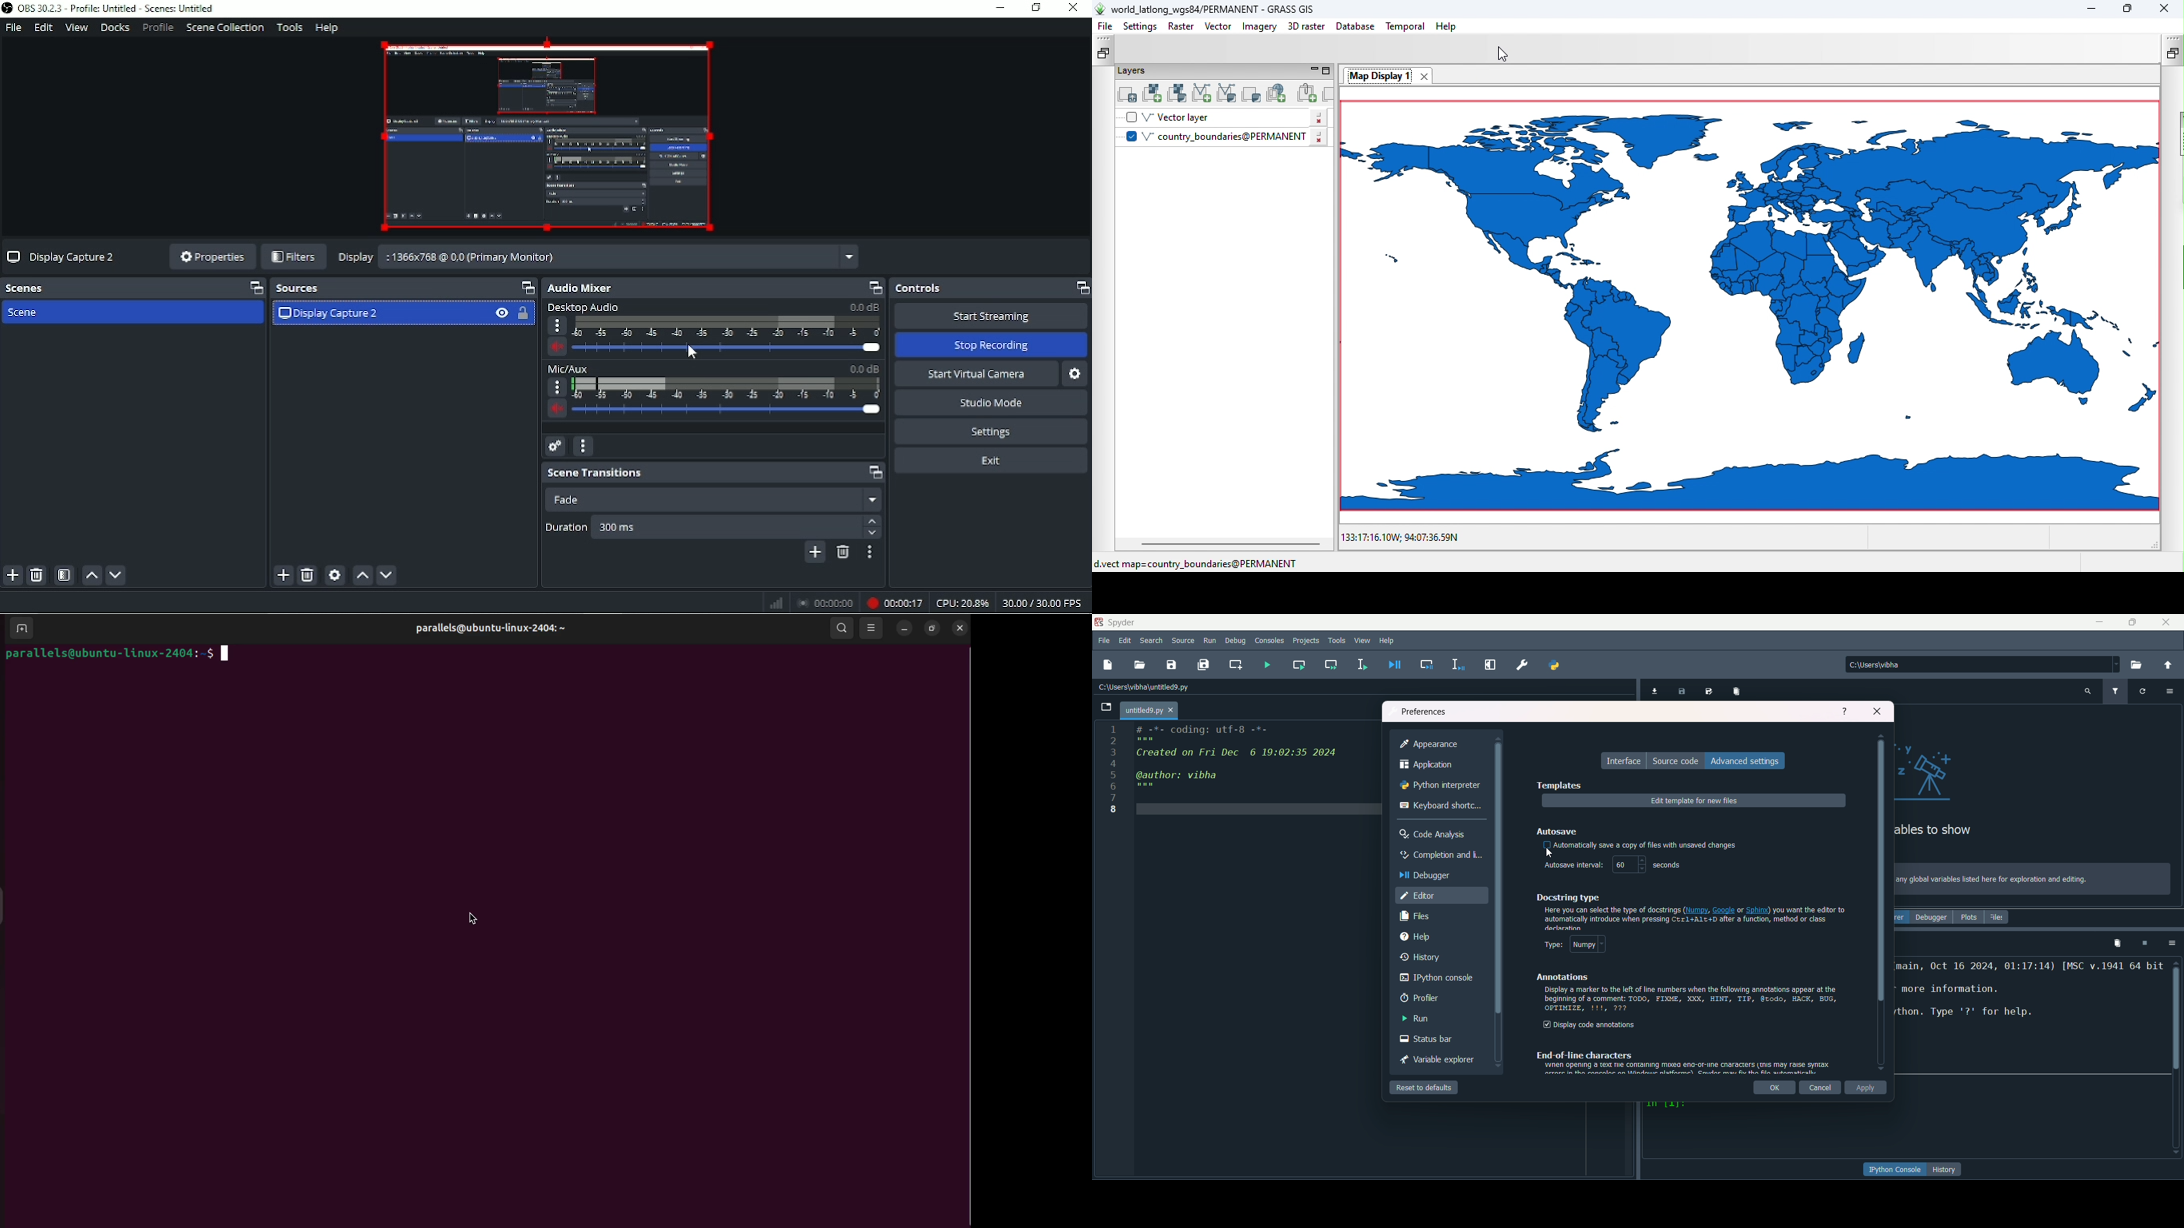 Image resolution: width=2184 pixels, height=1232 pixels. What do you see at coordinates (307, 576) in the screenshot?
I see `Remove selected source(s)` at bounding box center [307, 576].